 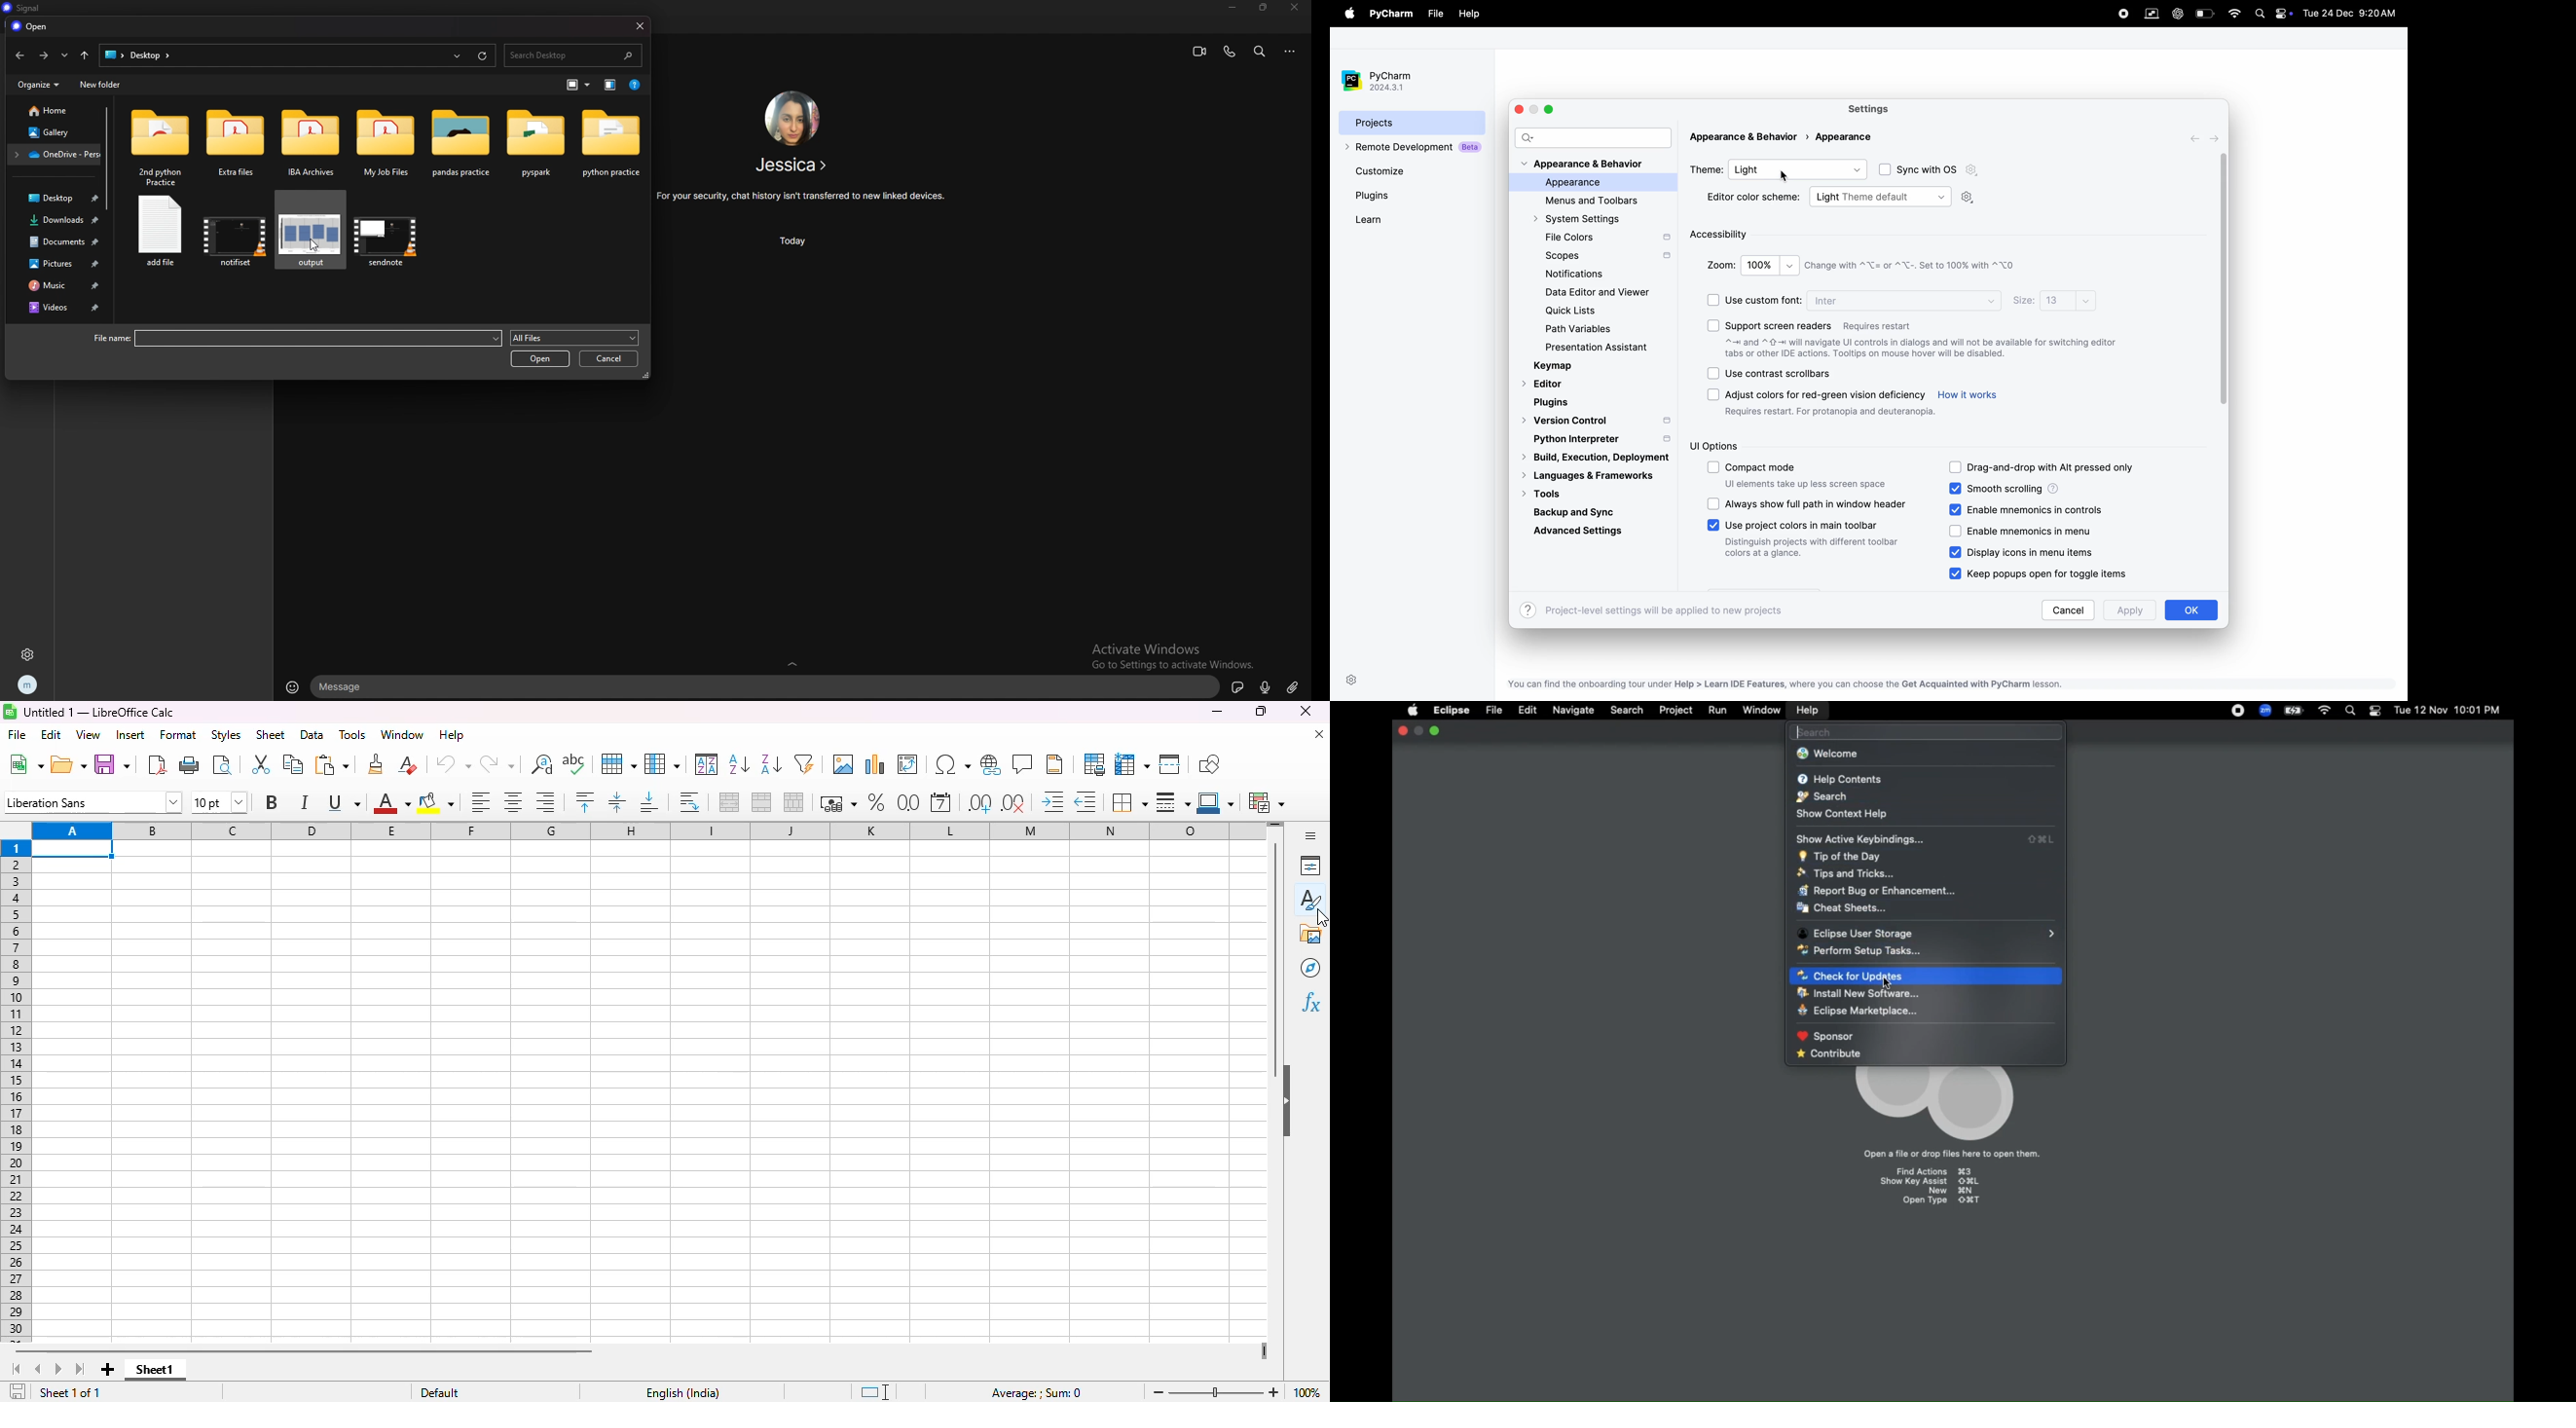 I want to click on title, so click(x=99, y=712).